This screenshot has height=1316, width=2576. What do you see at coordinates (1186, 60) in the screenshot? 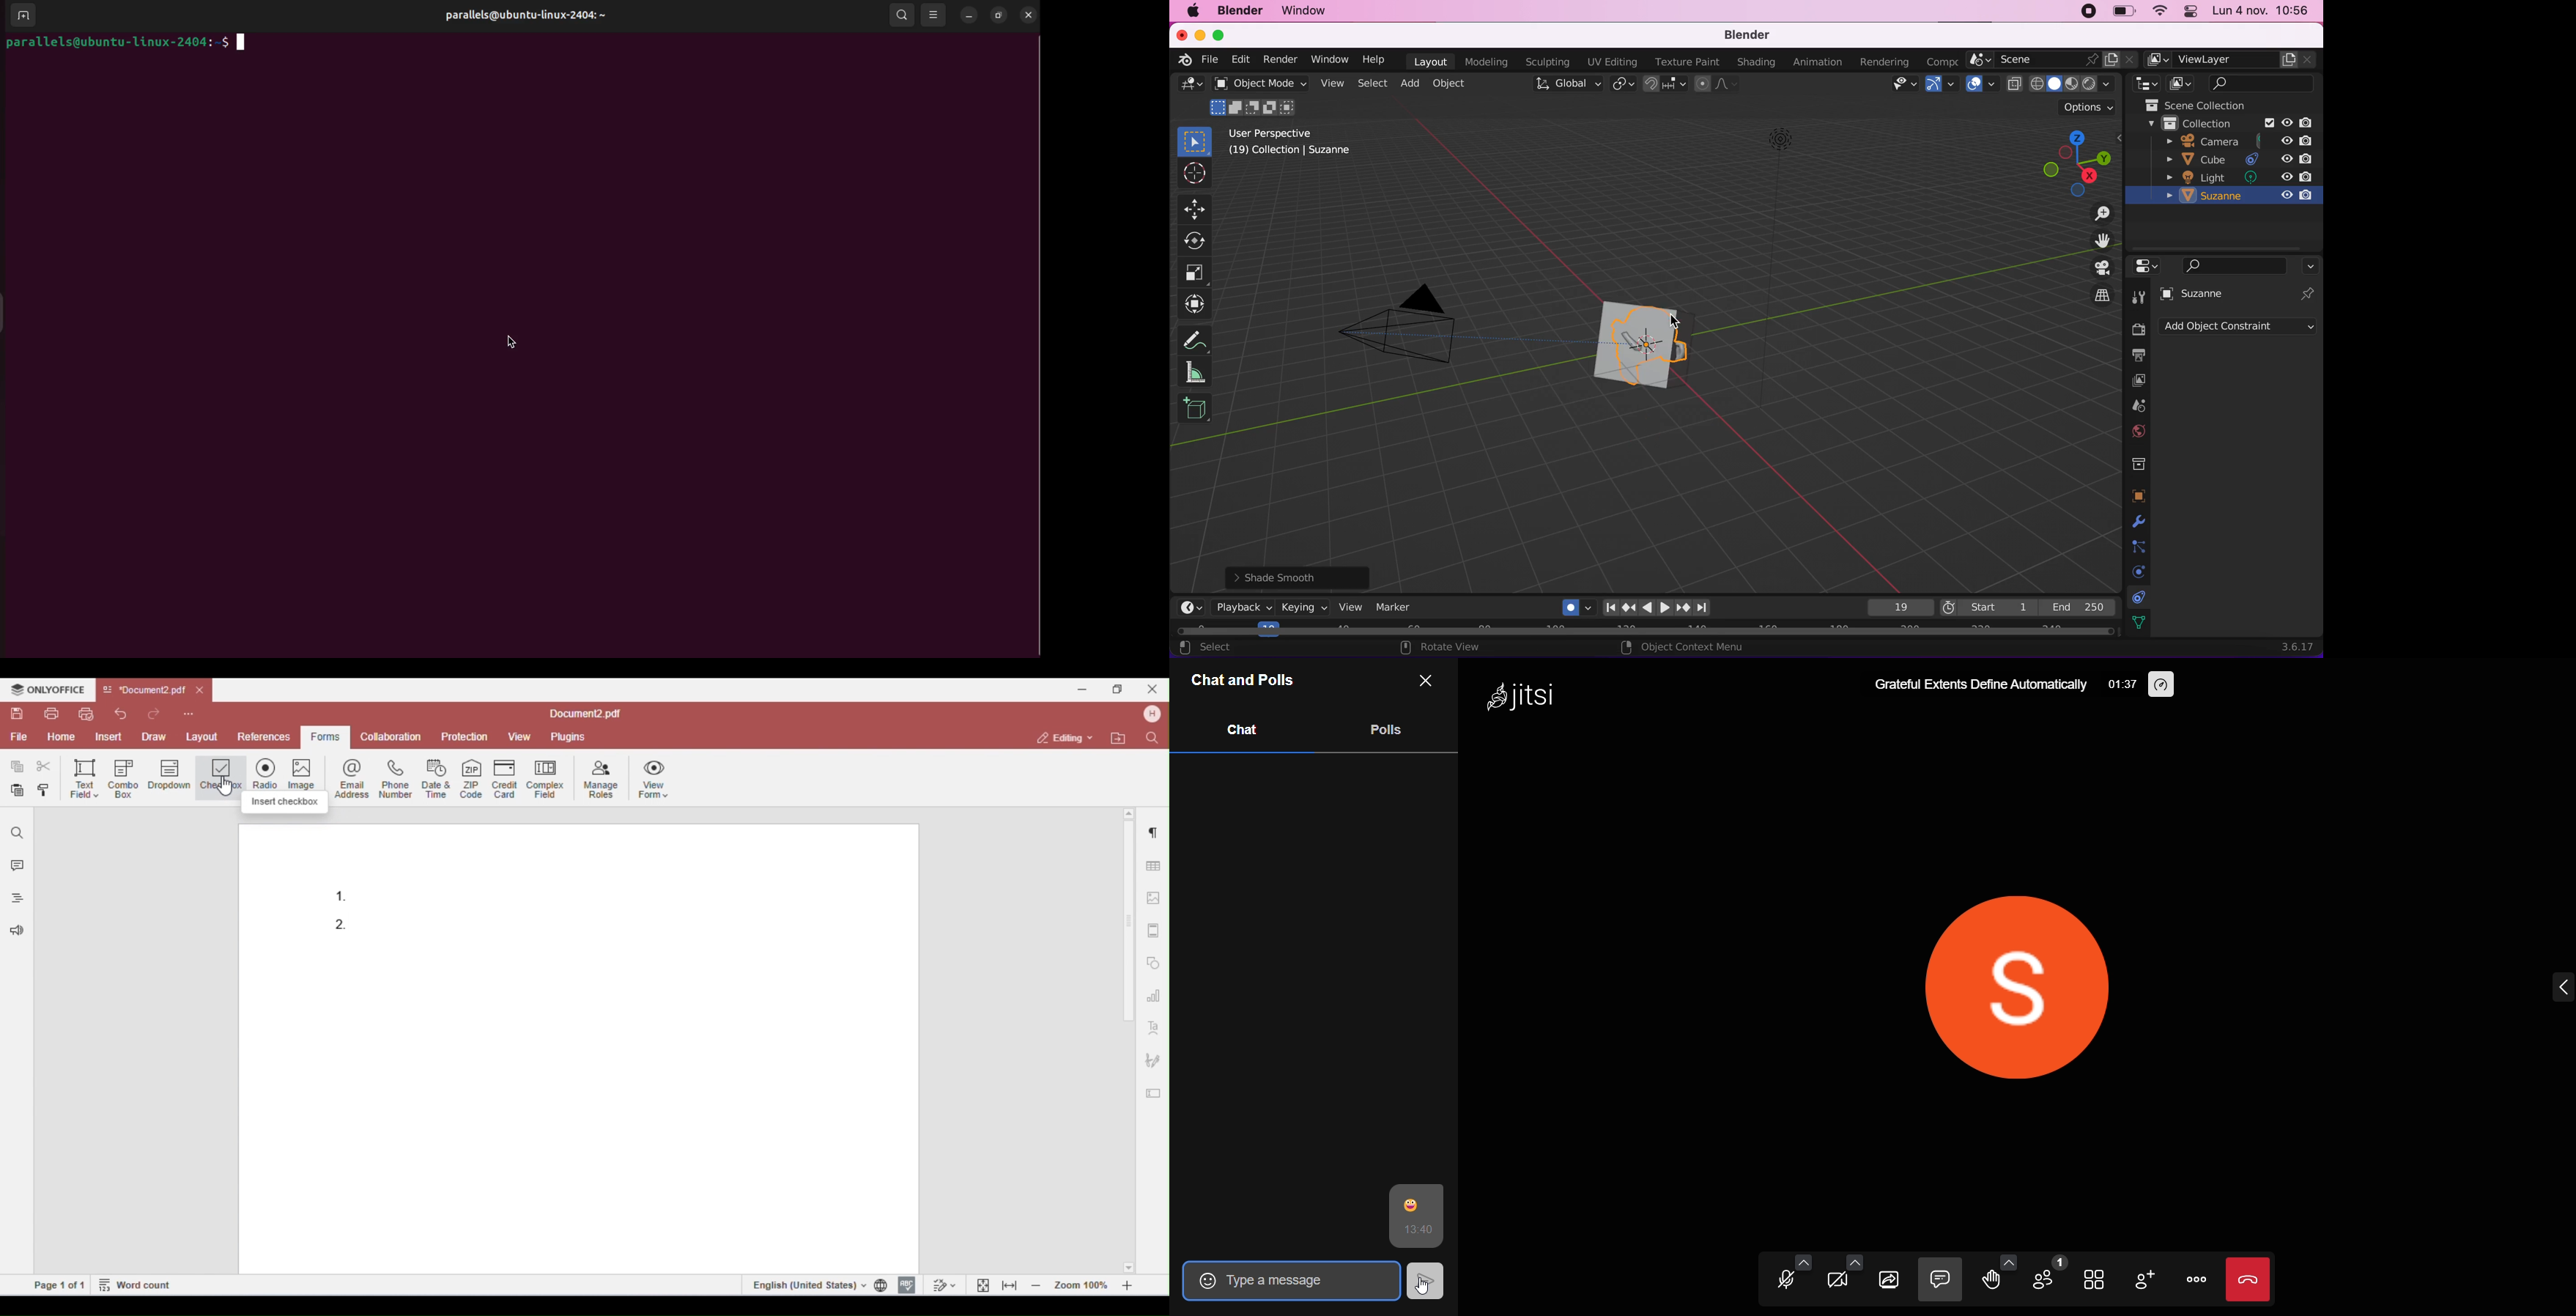
I see `blender logo` at bounding box center [1186, 60].